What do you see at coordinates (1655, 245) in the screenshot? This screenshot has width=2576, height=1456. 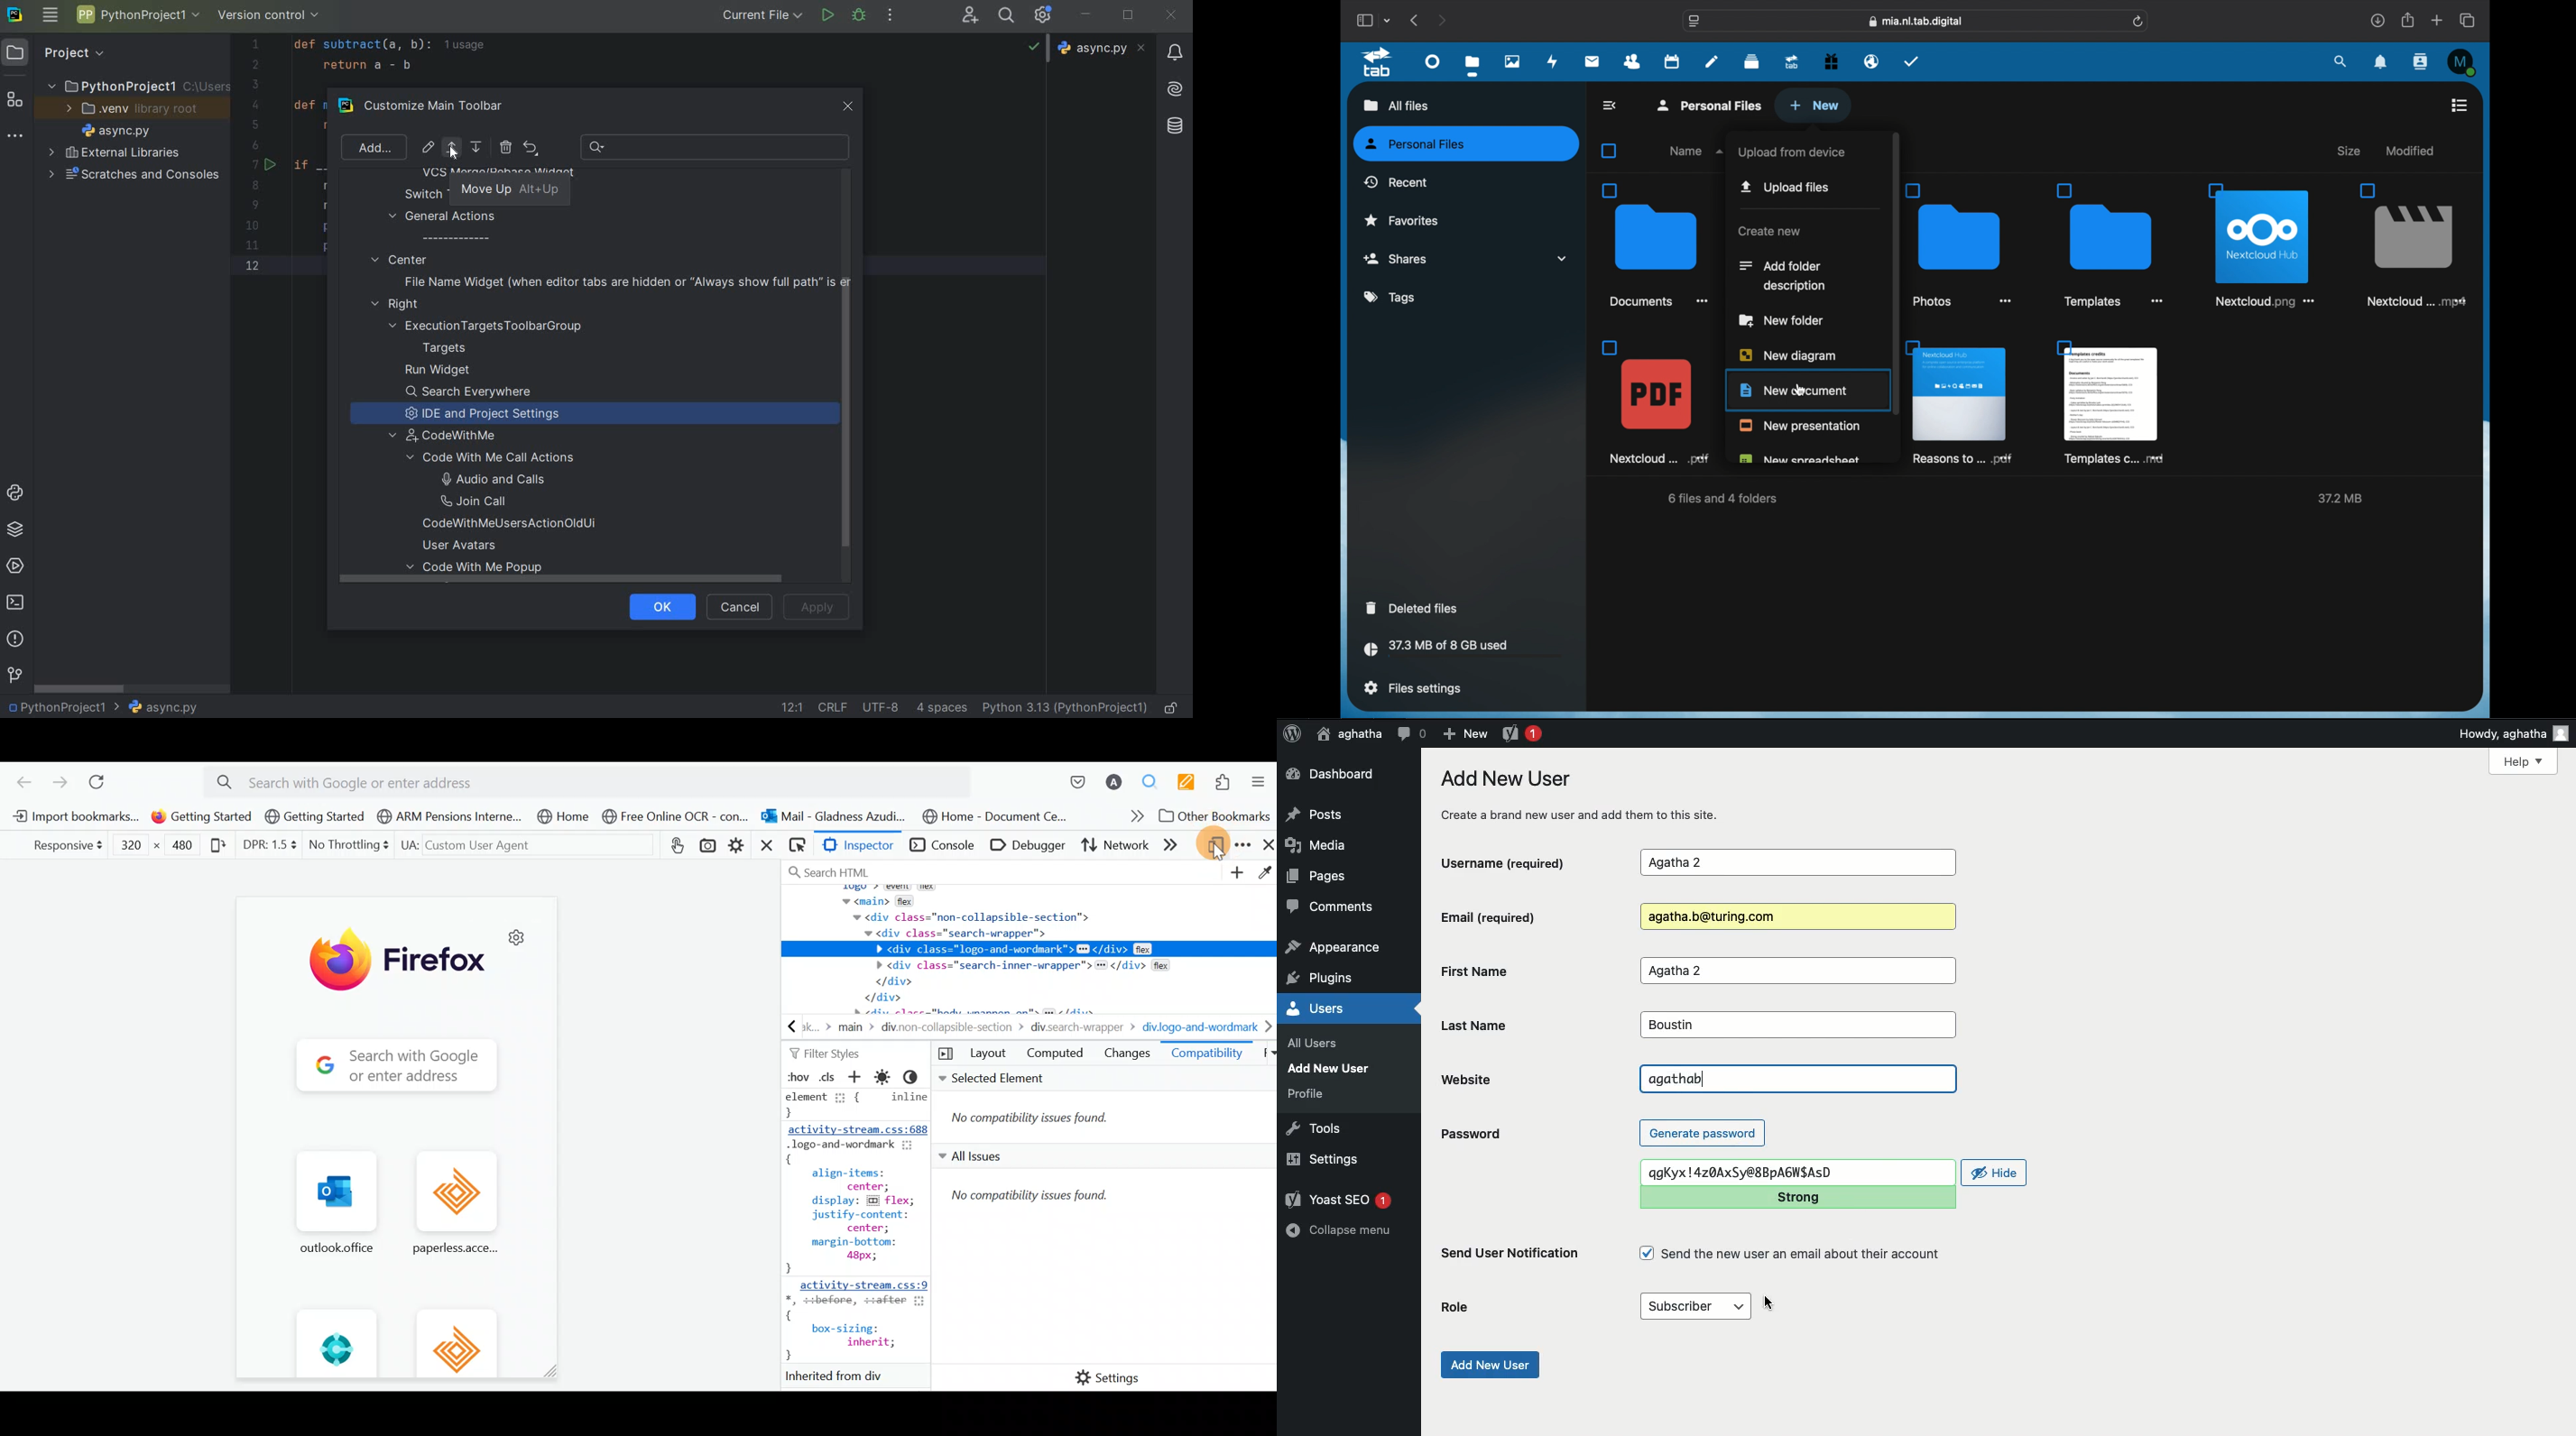 I see `folder` at bounding box center [1655, 245].